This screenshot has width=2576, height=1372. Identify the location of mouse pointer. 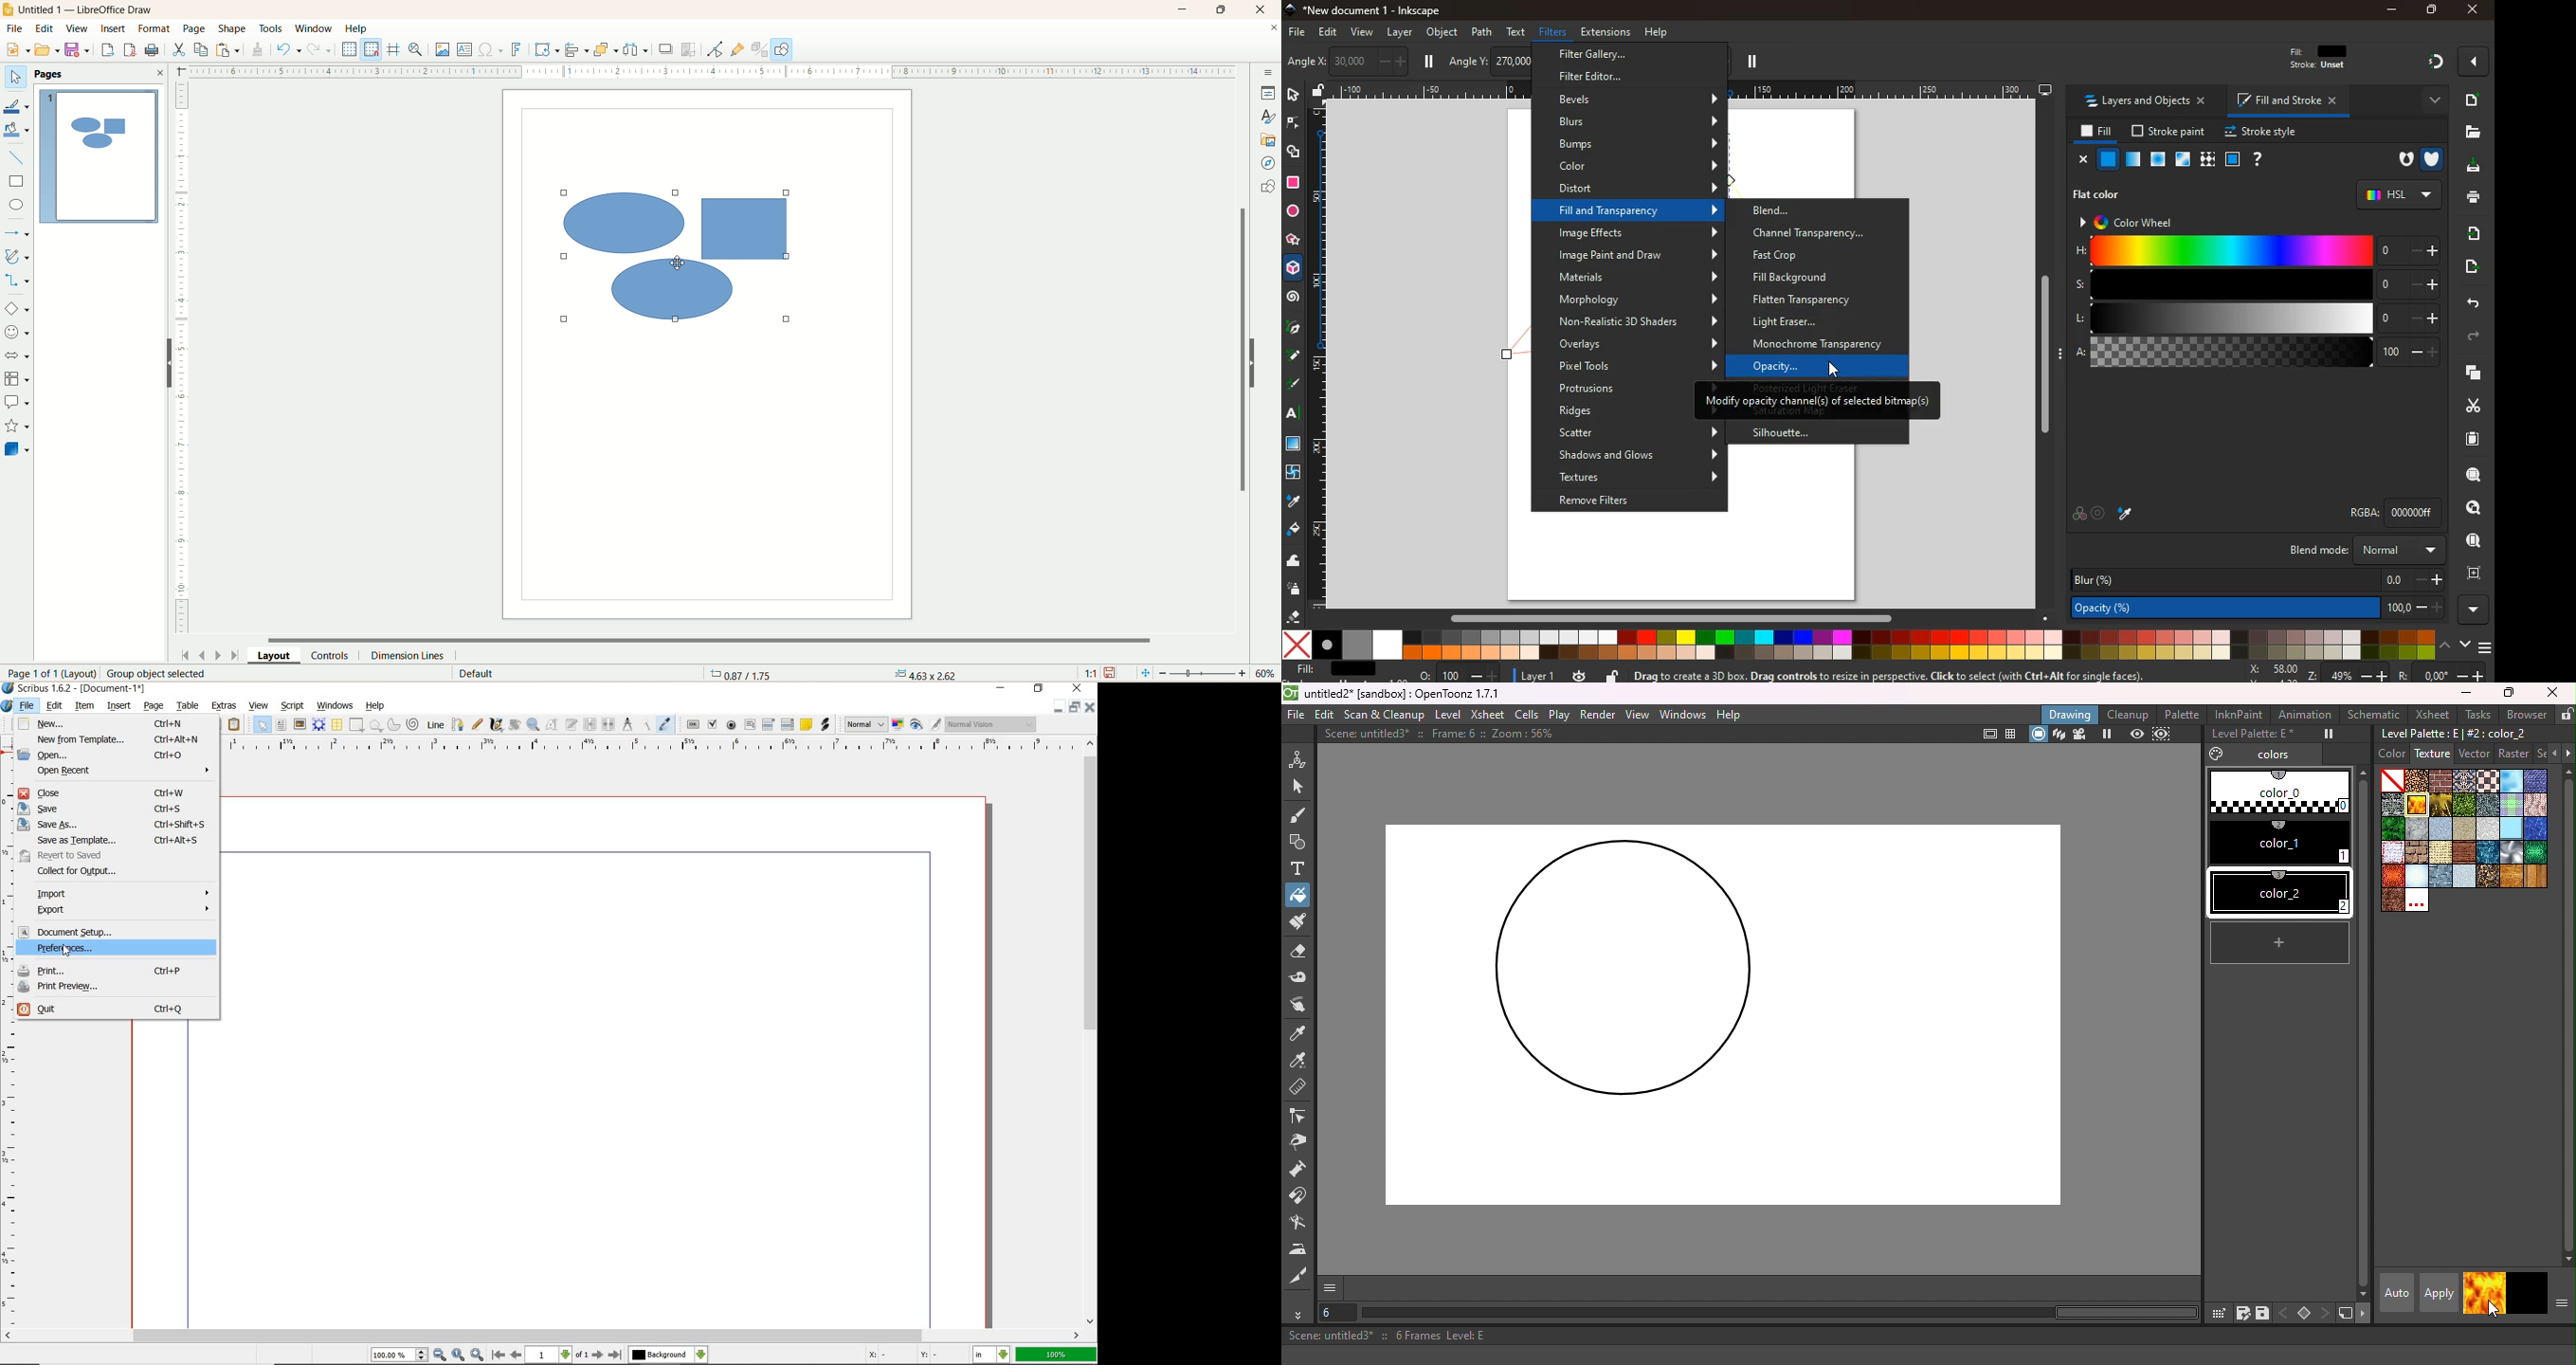
(67, 950).